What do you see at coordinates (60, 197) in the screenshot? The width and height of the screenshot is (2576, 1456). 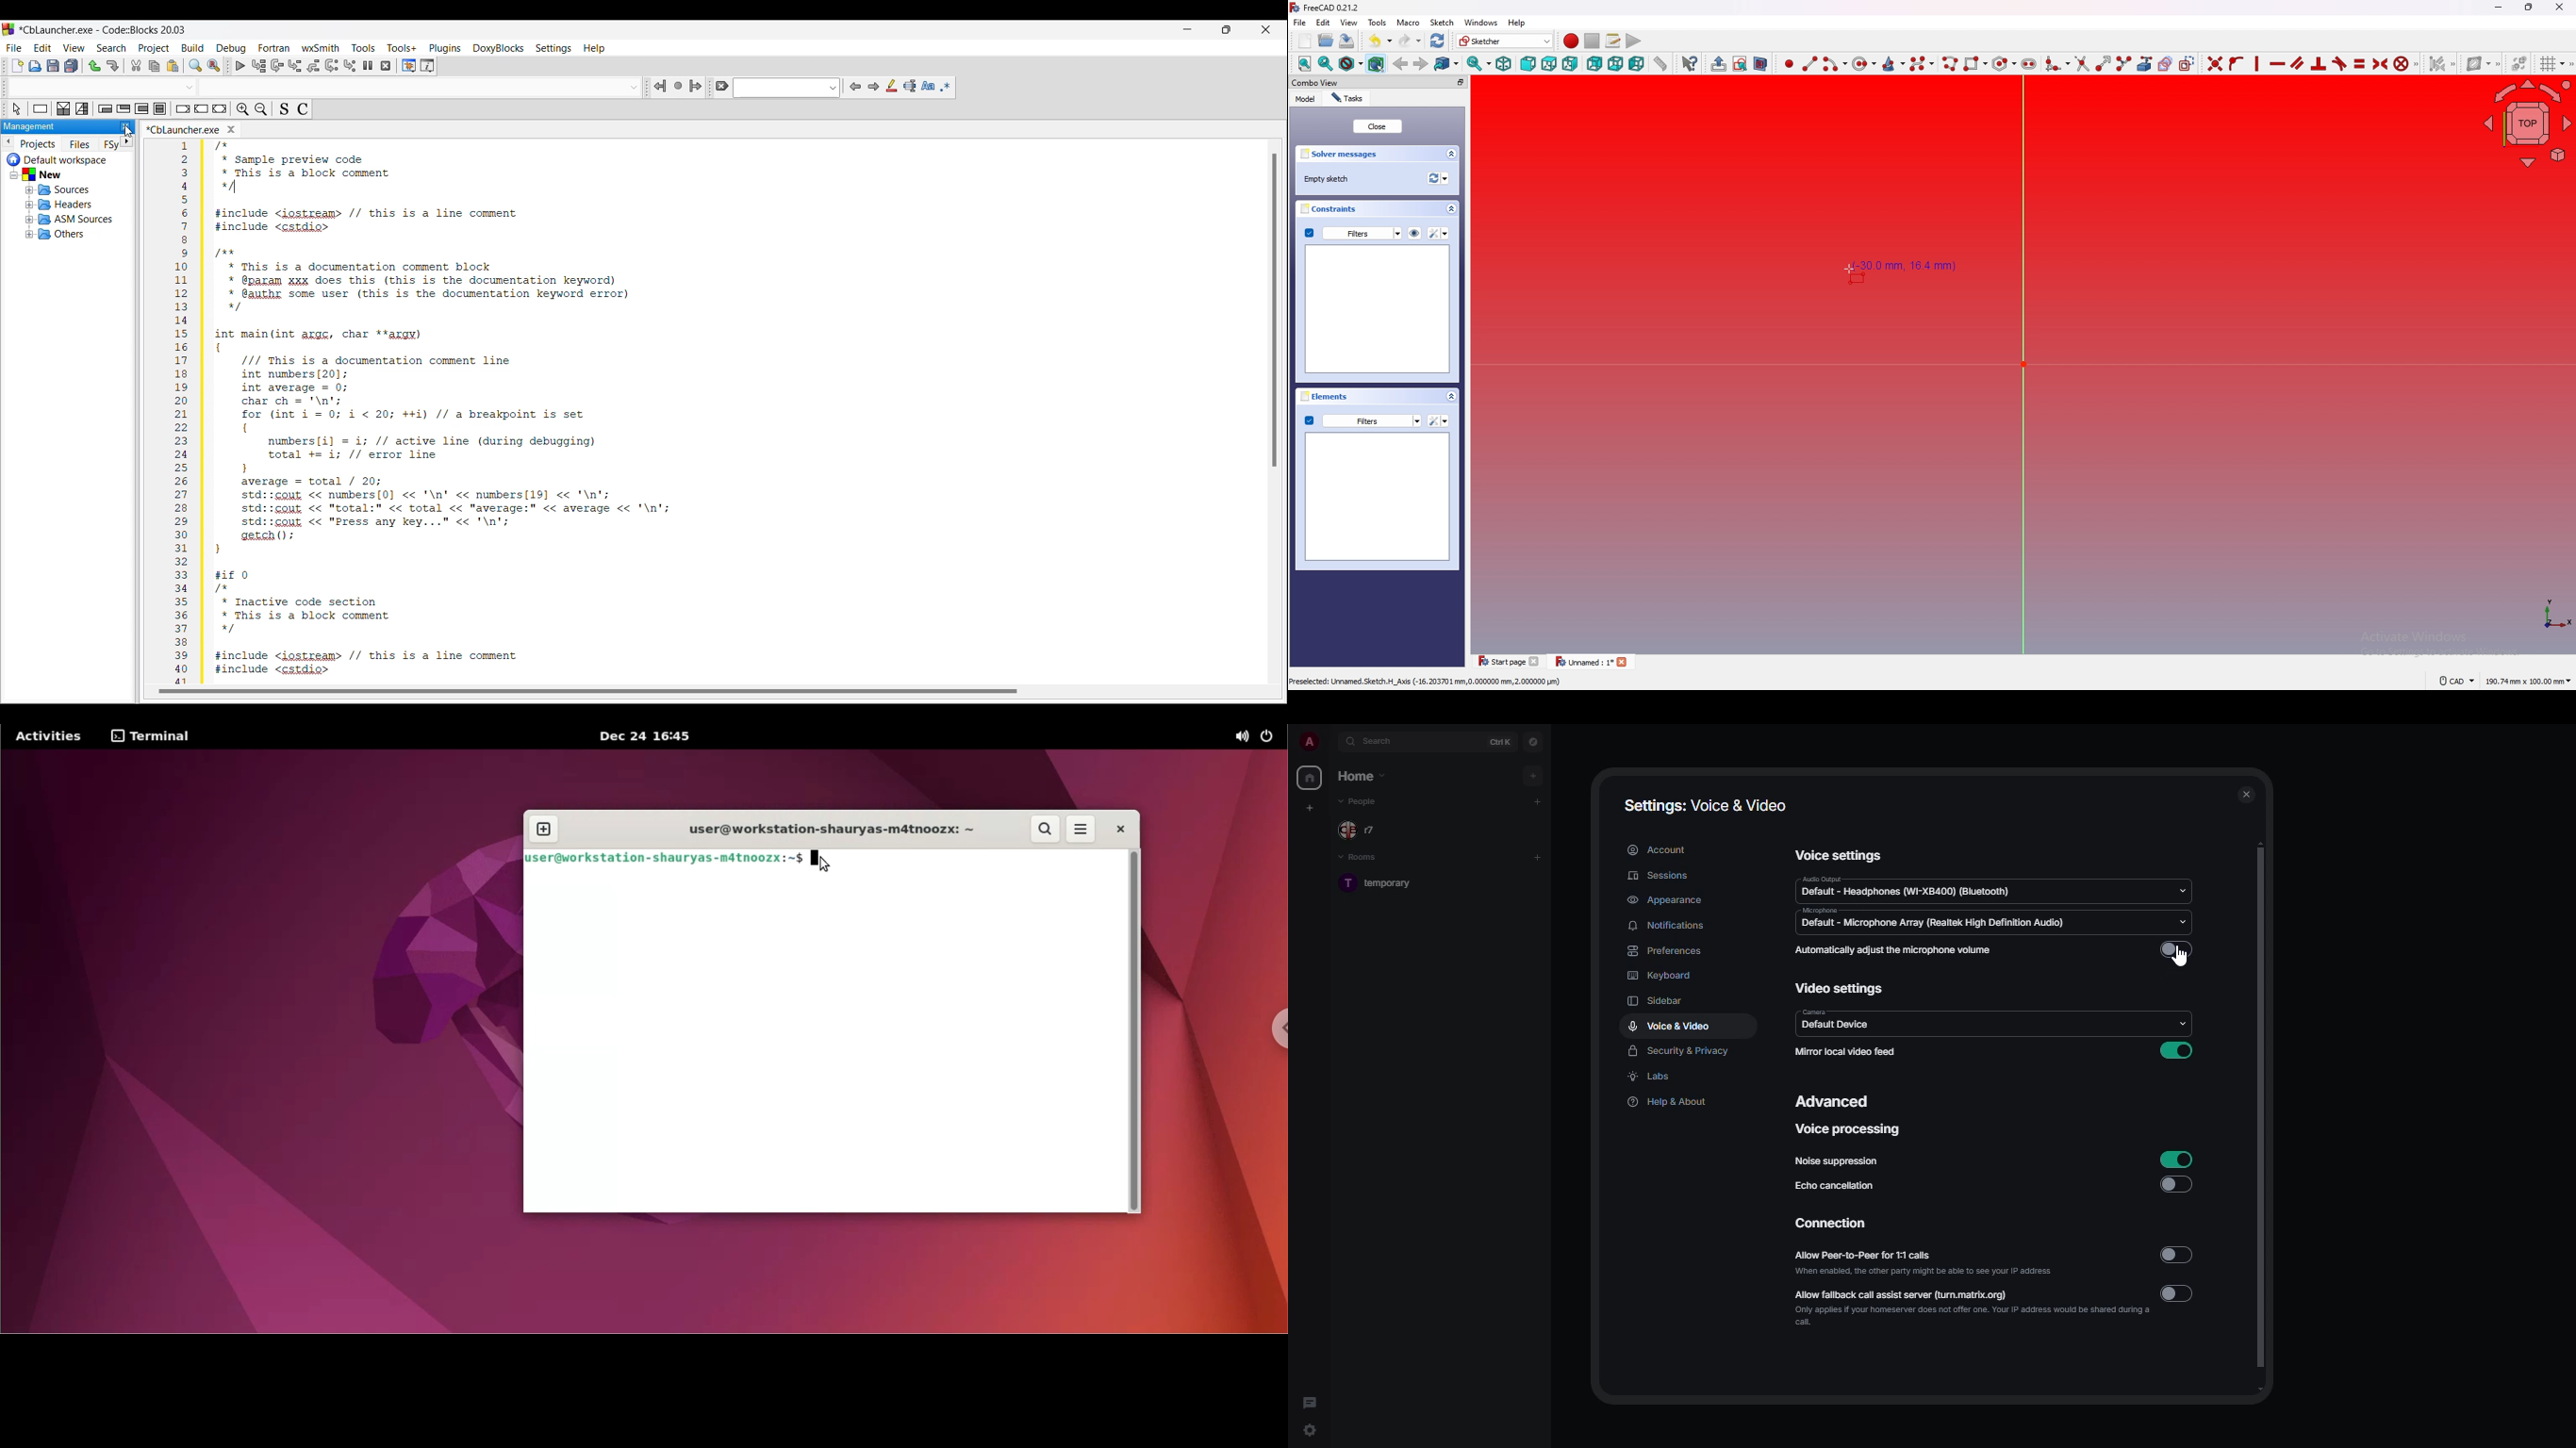 I see `Files under Project tree` at bounding box center [60, 197].